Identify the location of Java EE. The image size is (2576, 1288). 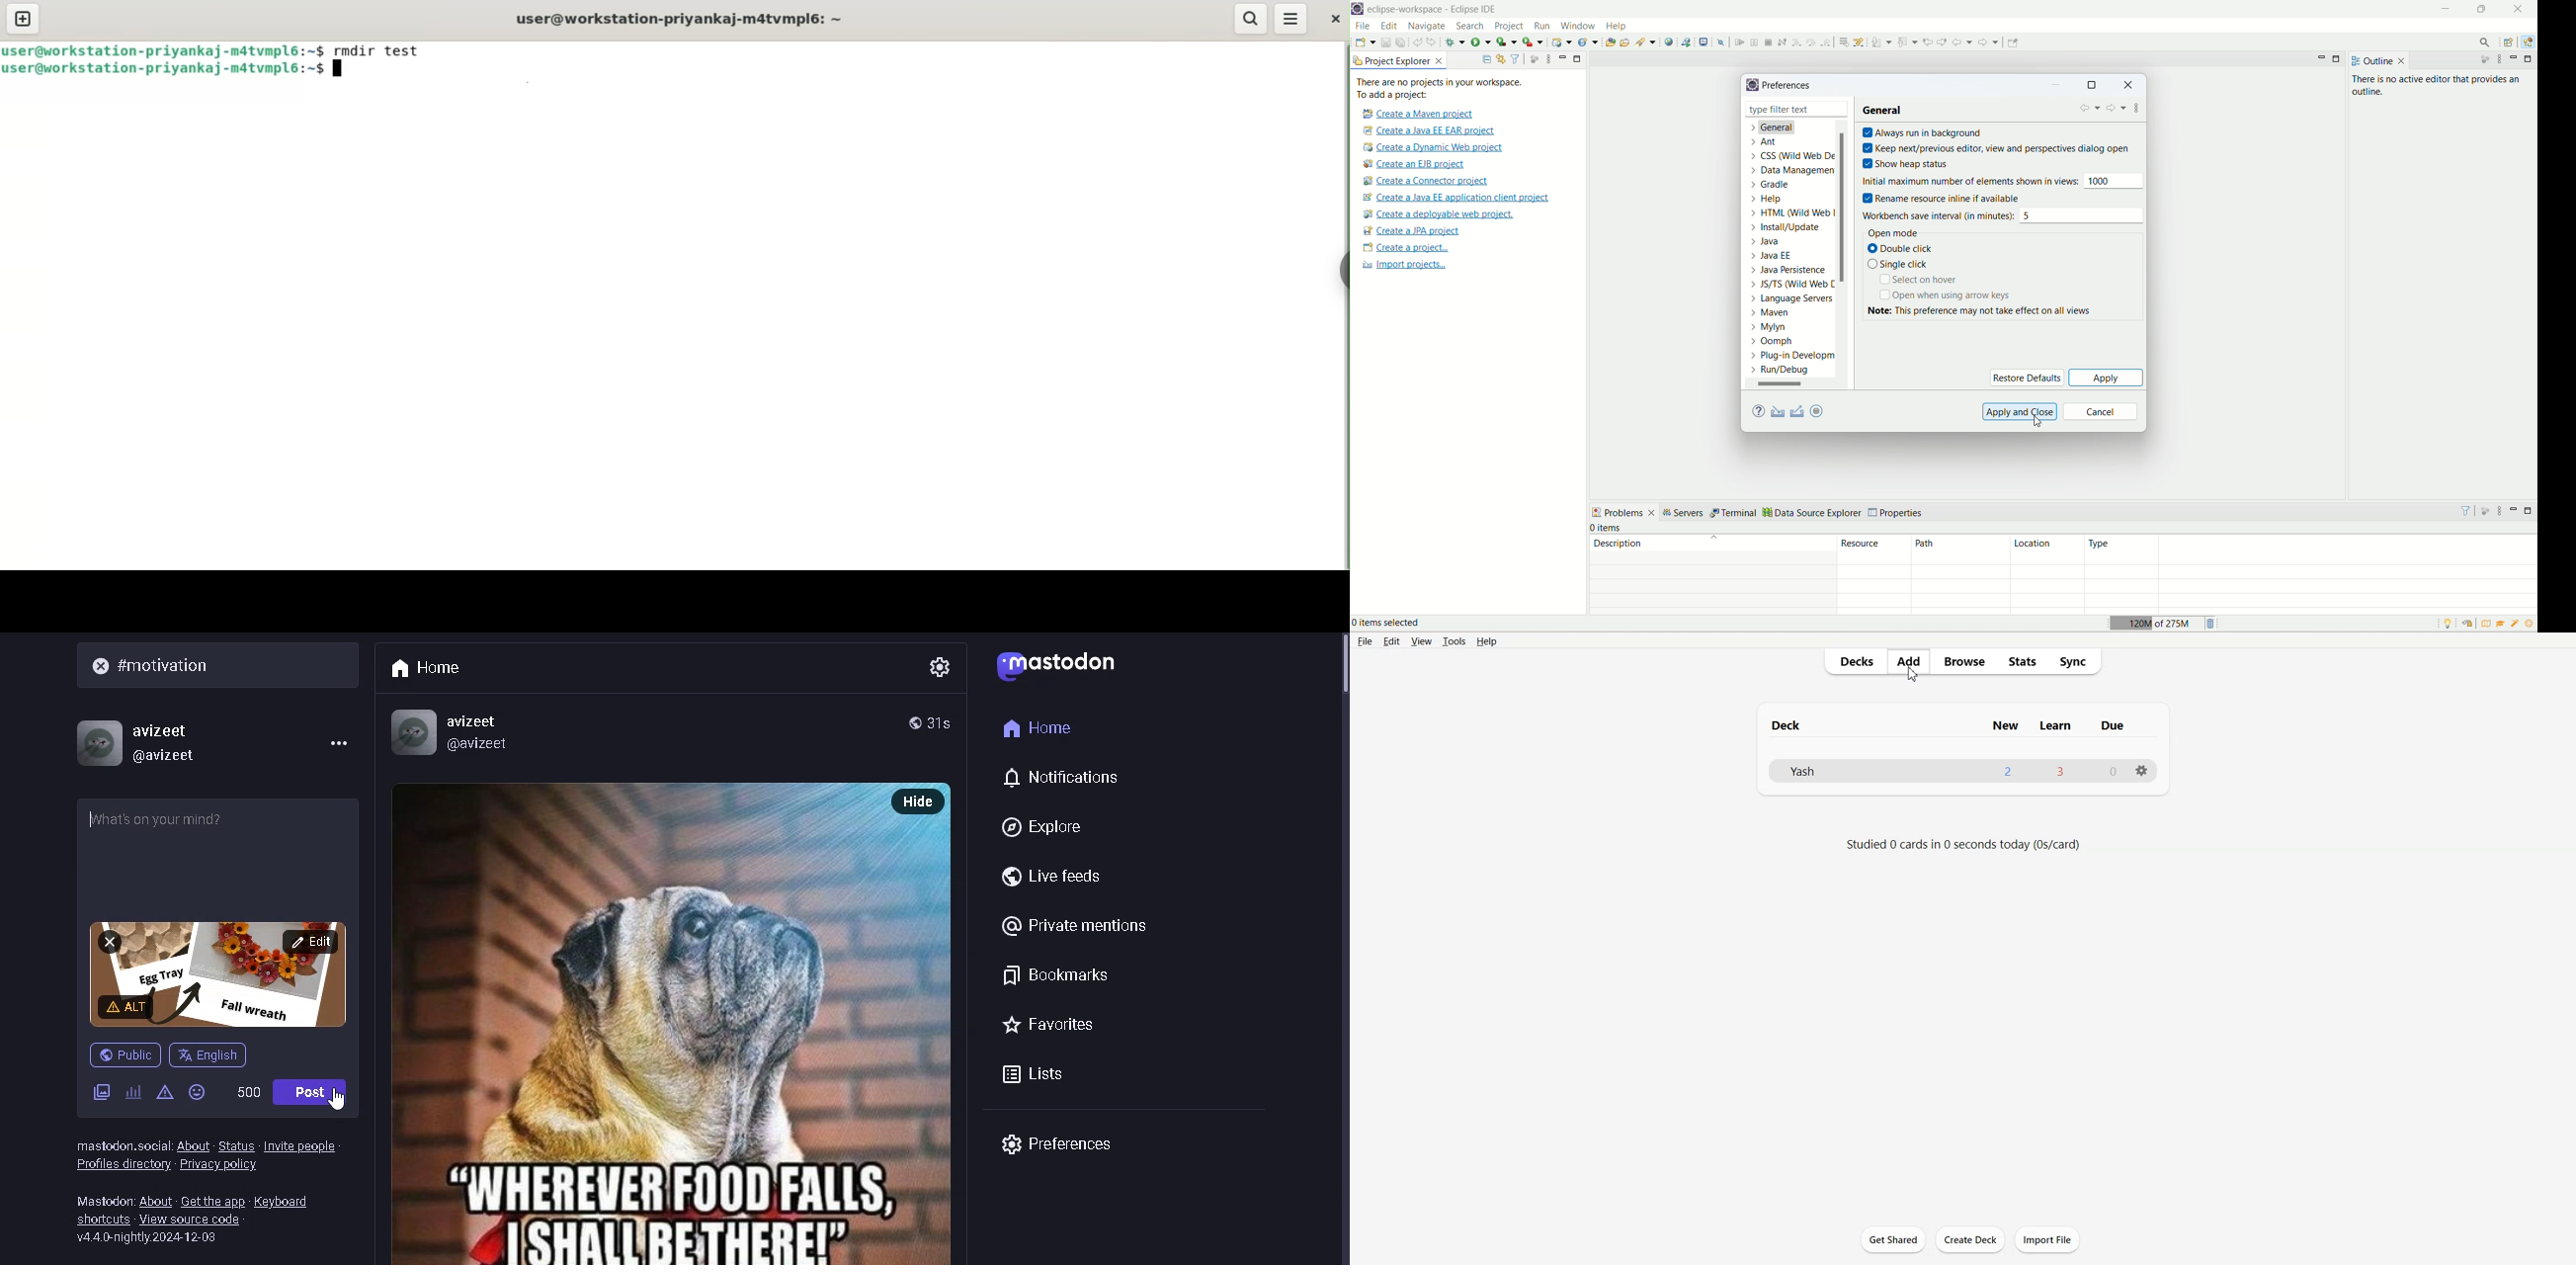
(2527, 44).